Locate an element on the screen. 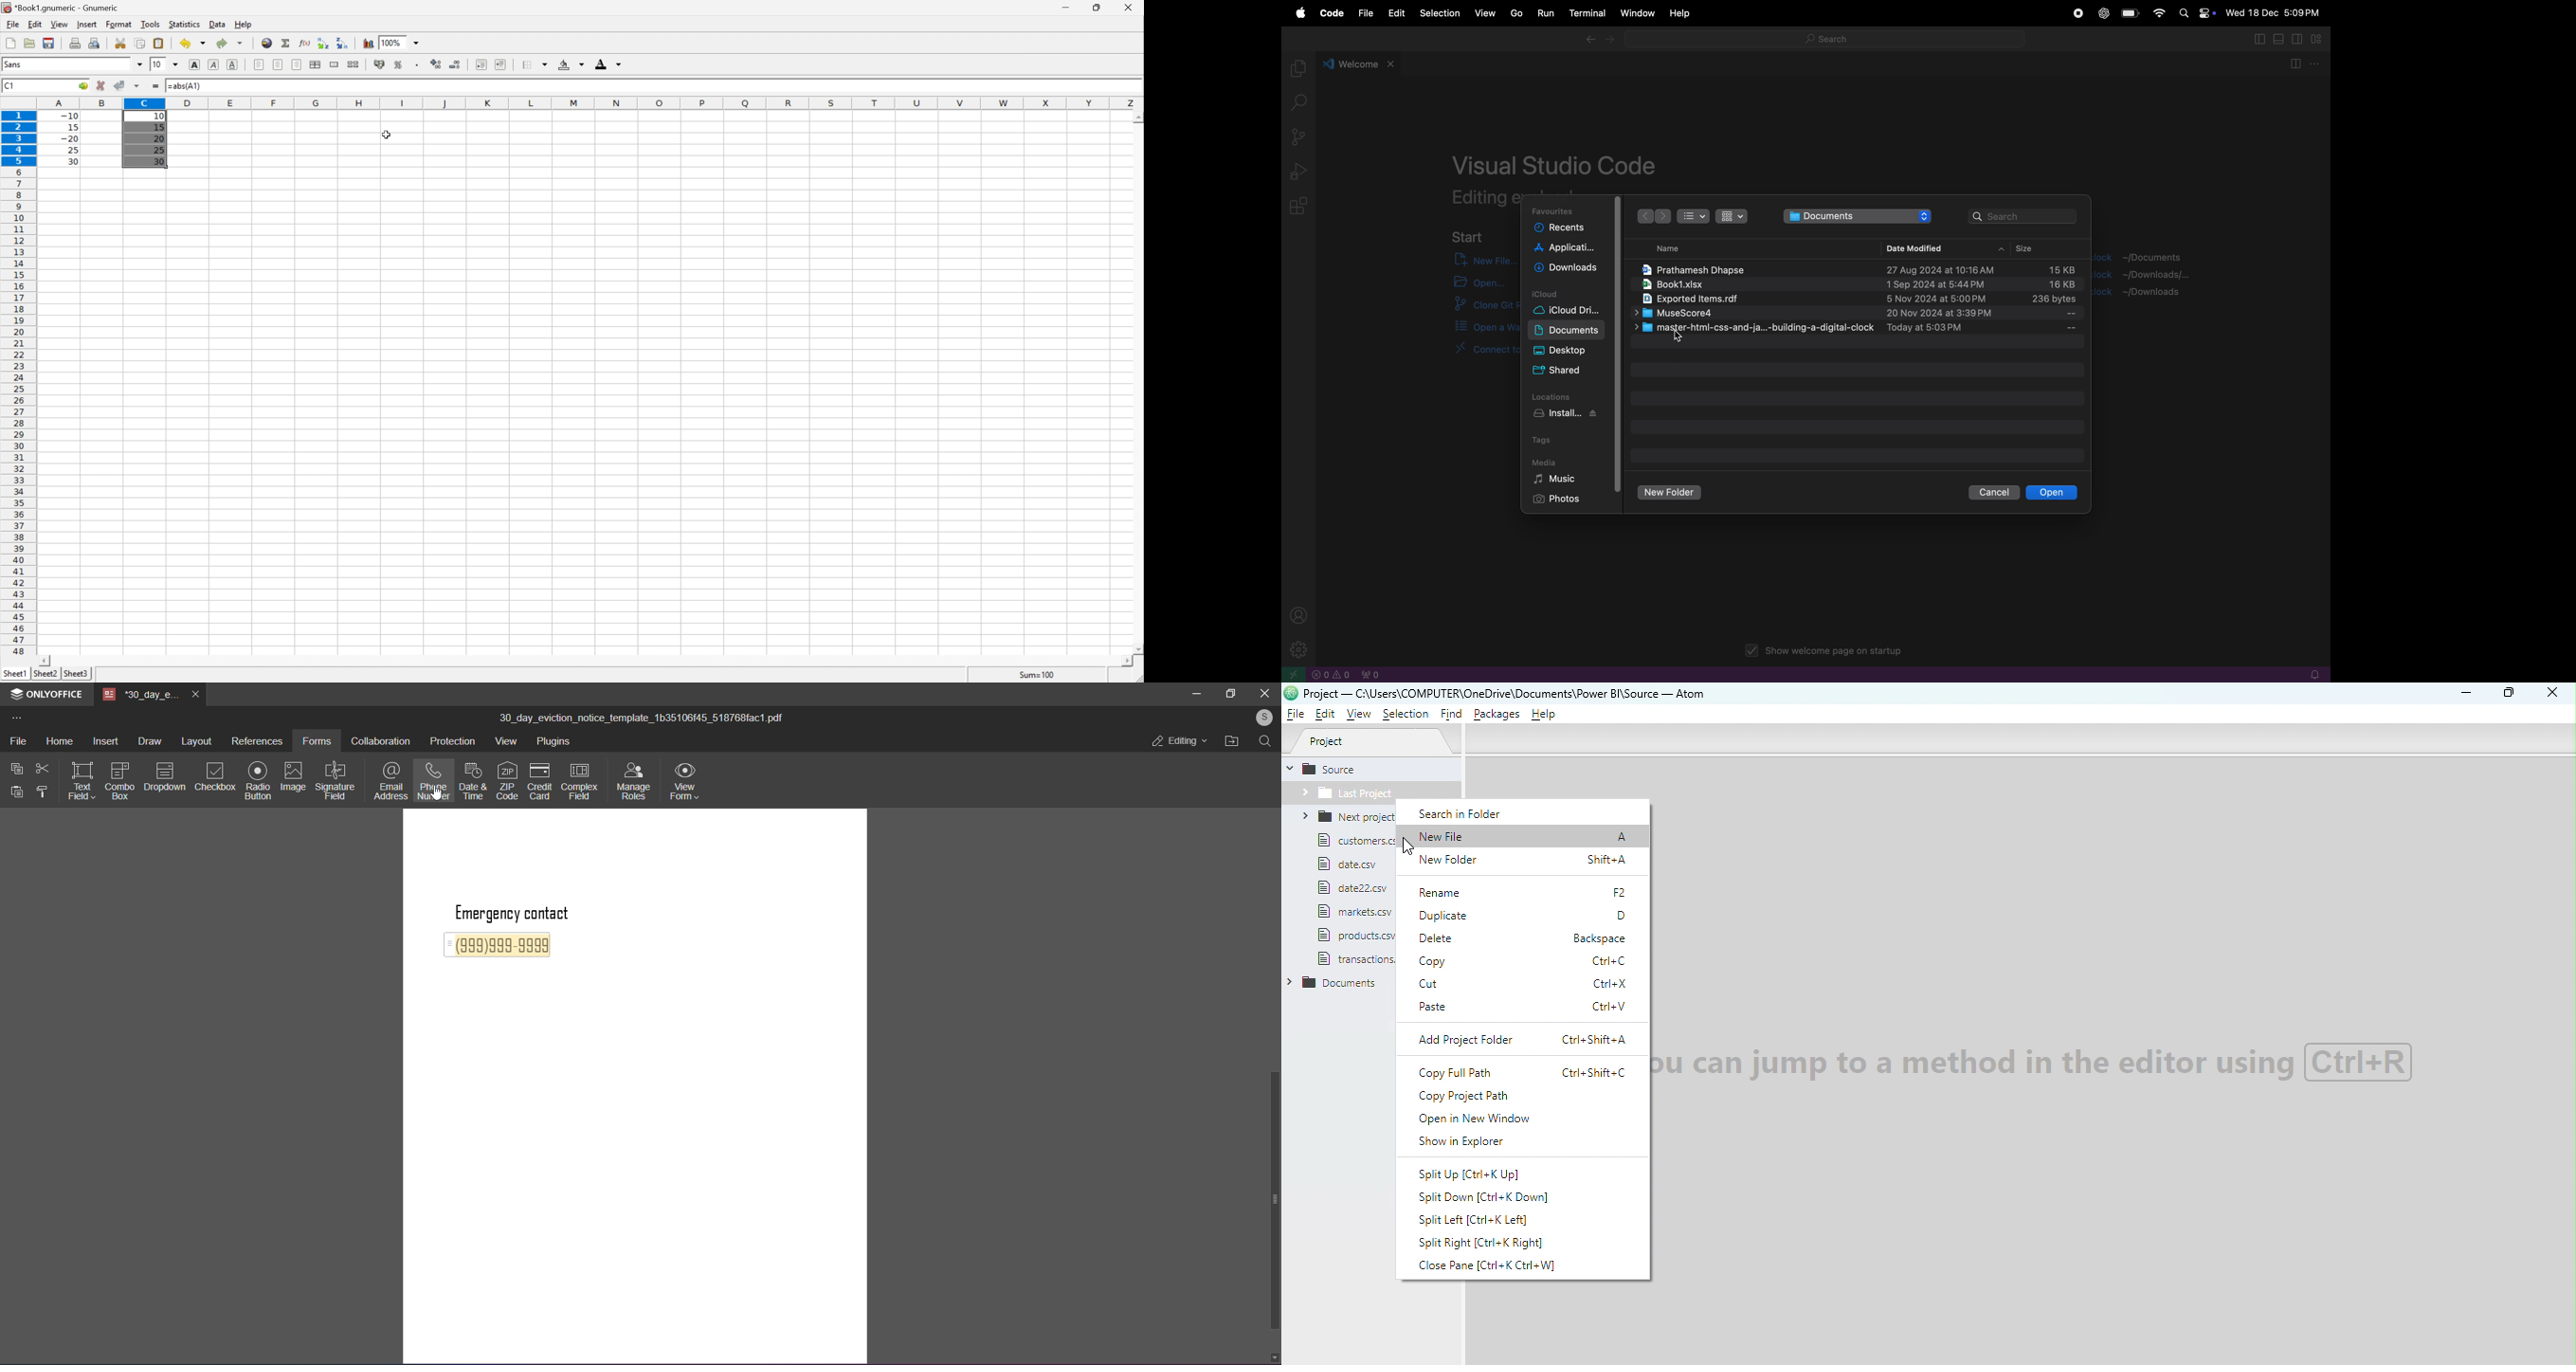 This screenshot has height=1372, width=2576. Column names is located at coordinates (591, 102).